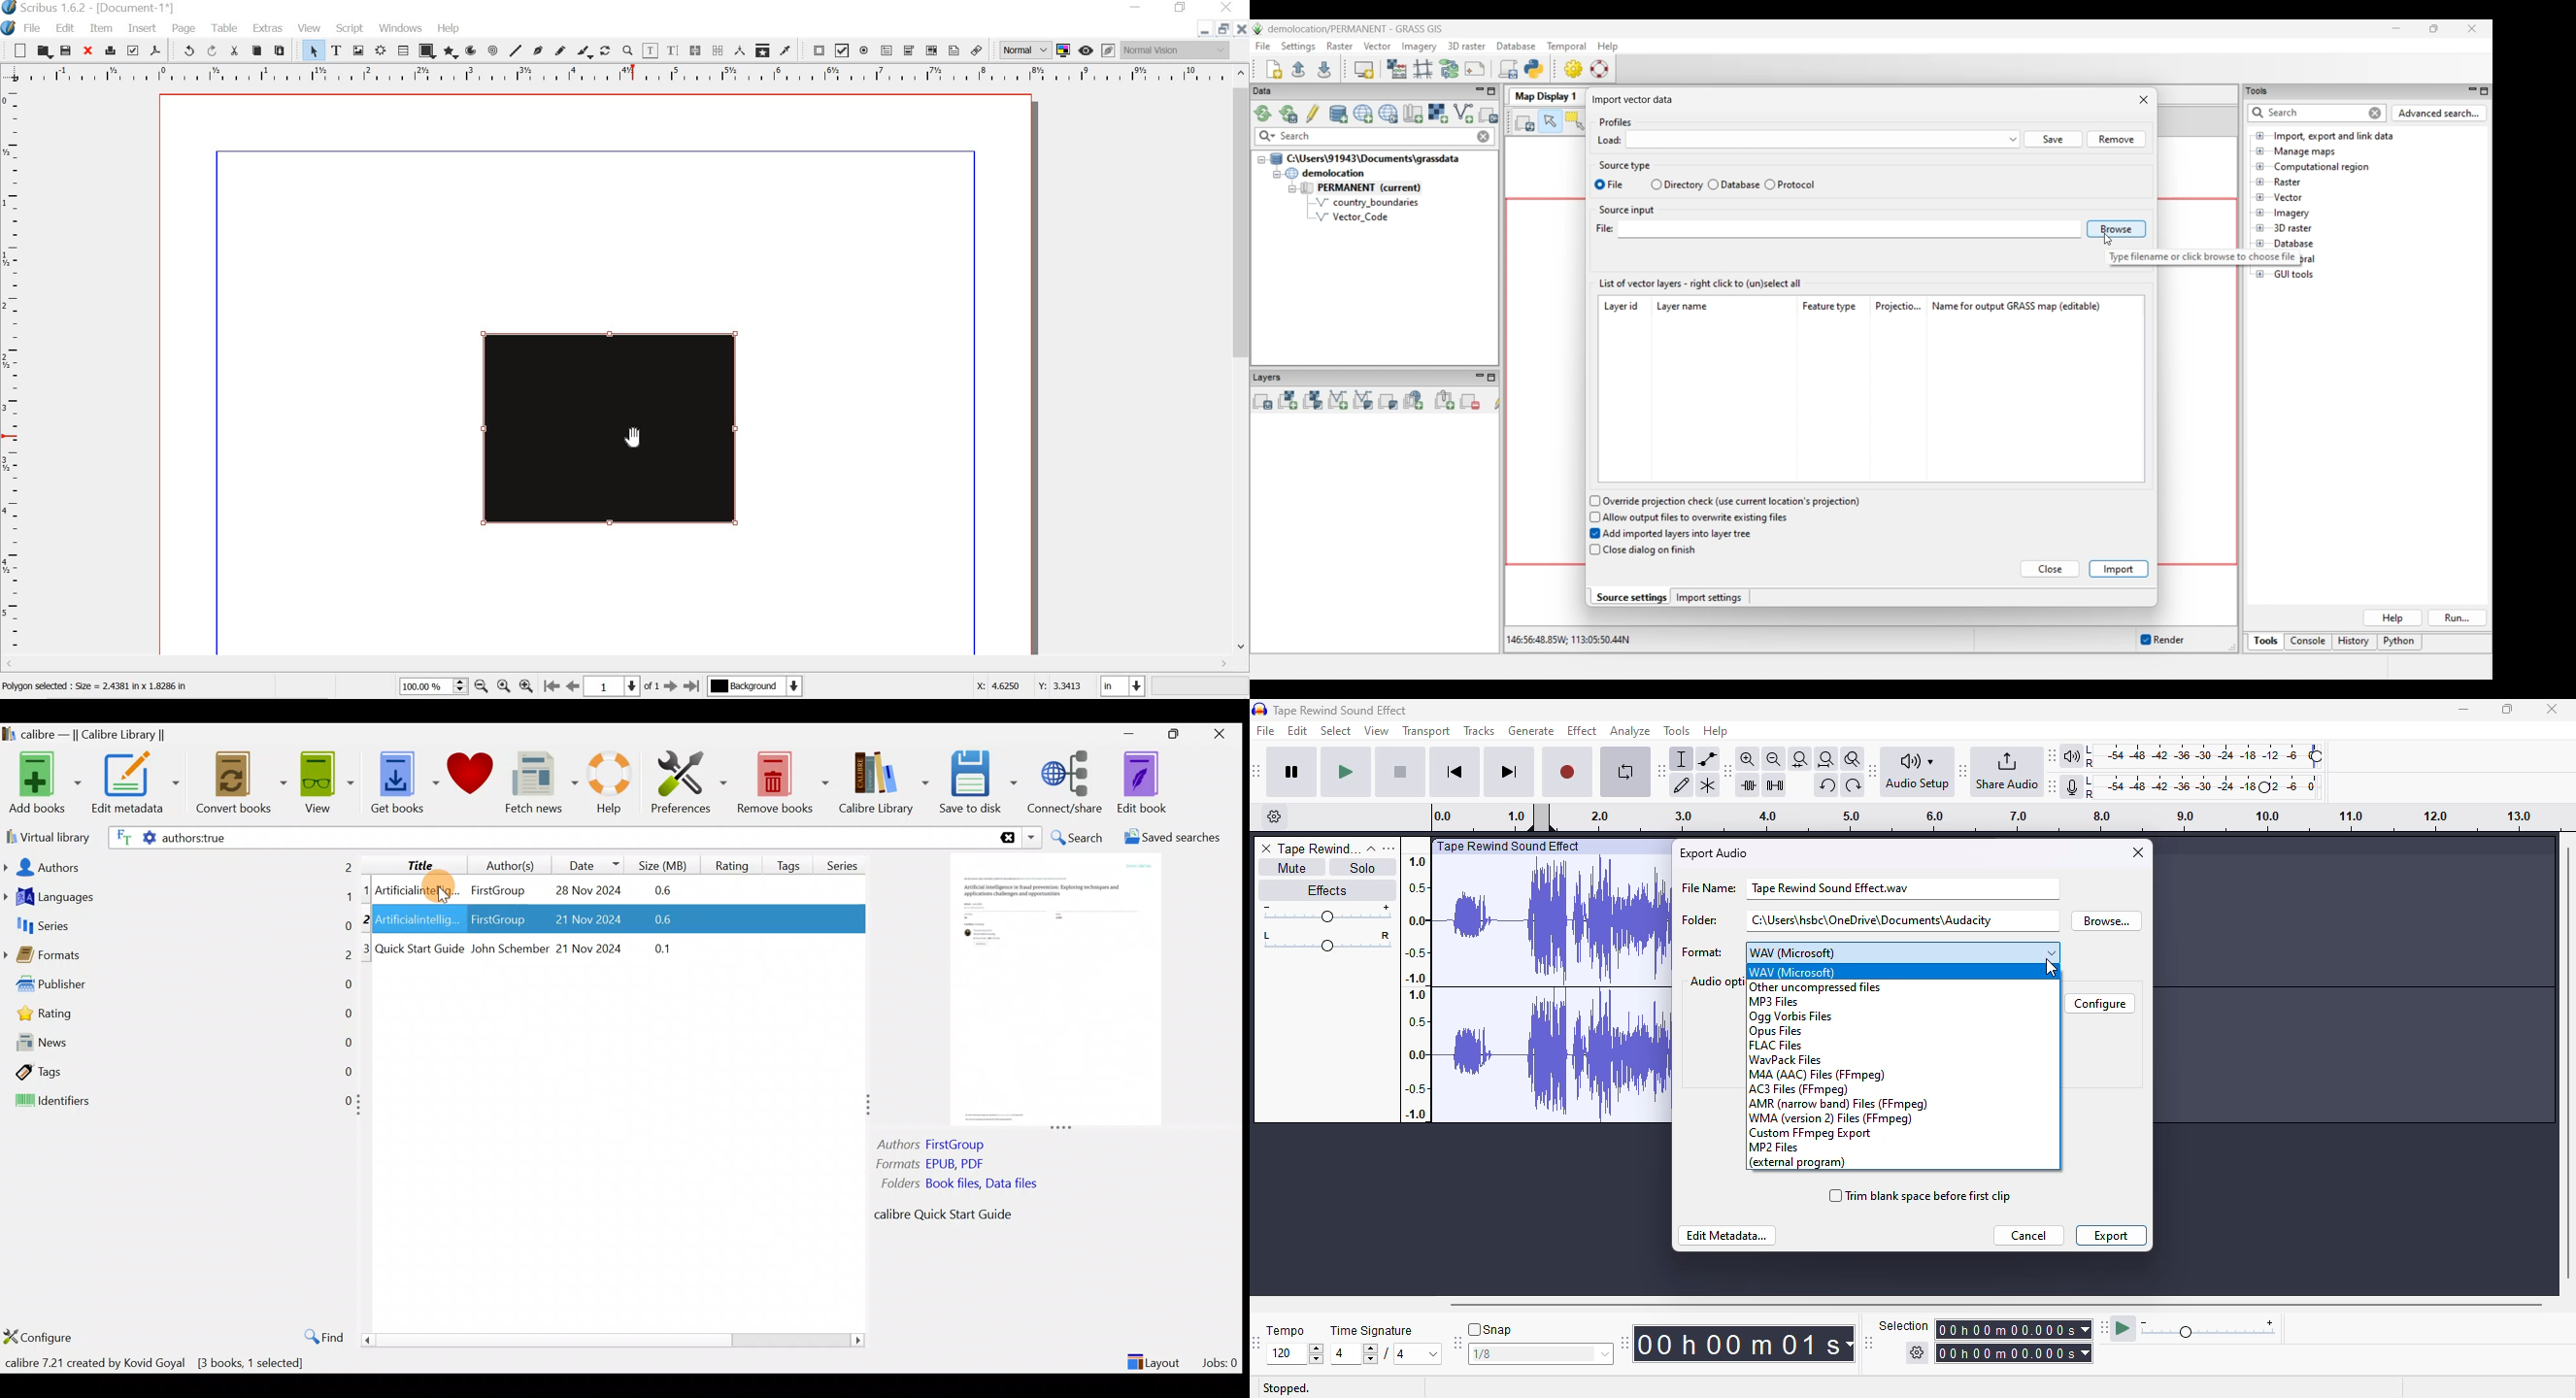 The image size is (2576, 1400). Describe the element at coordinates (1712, 853) in the screenshot. I see `export audio` at that location.